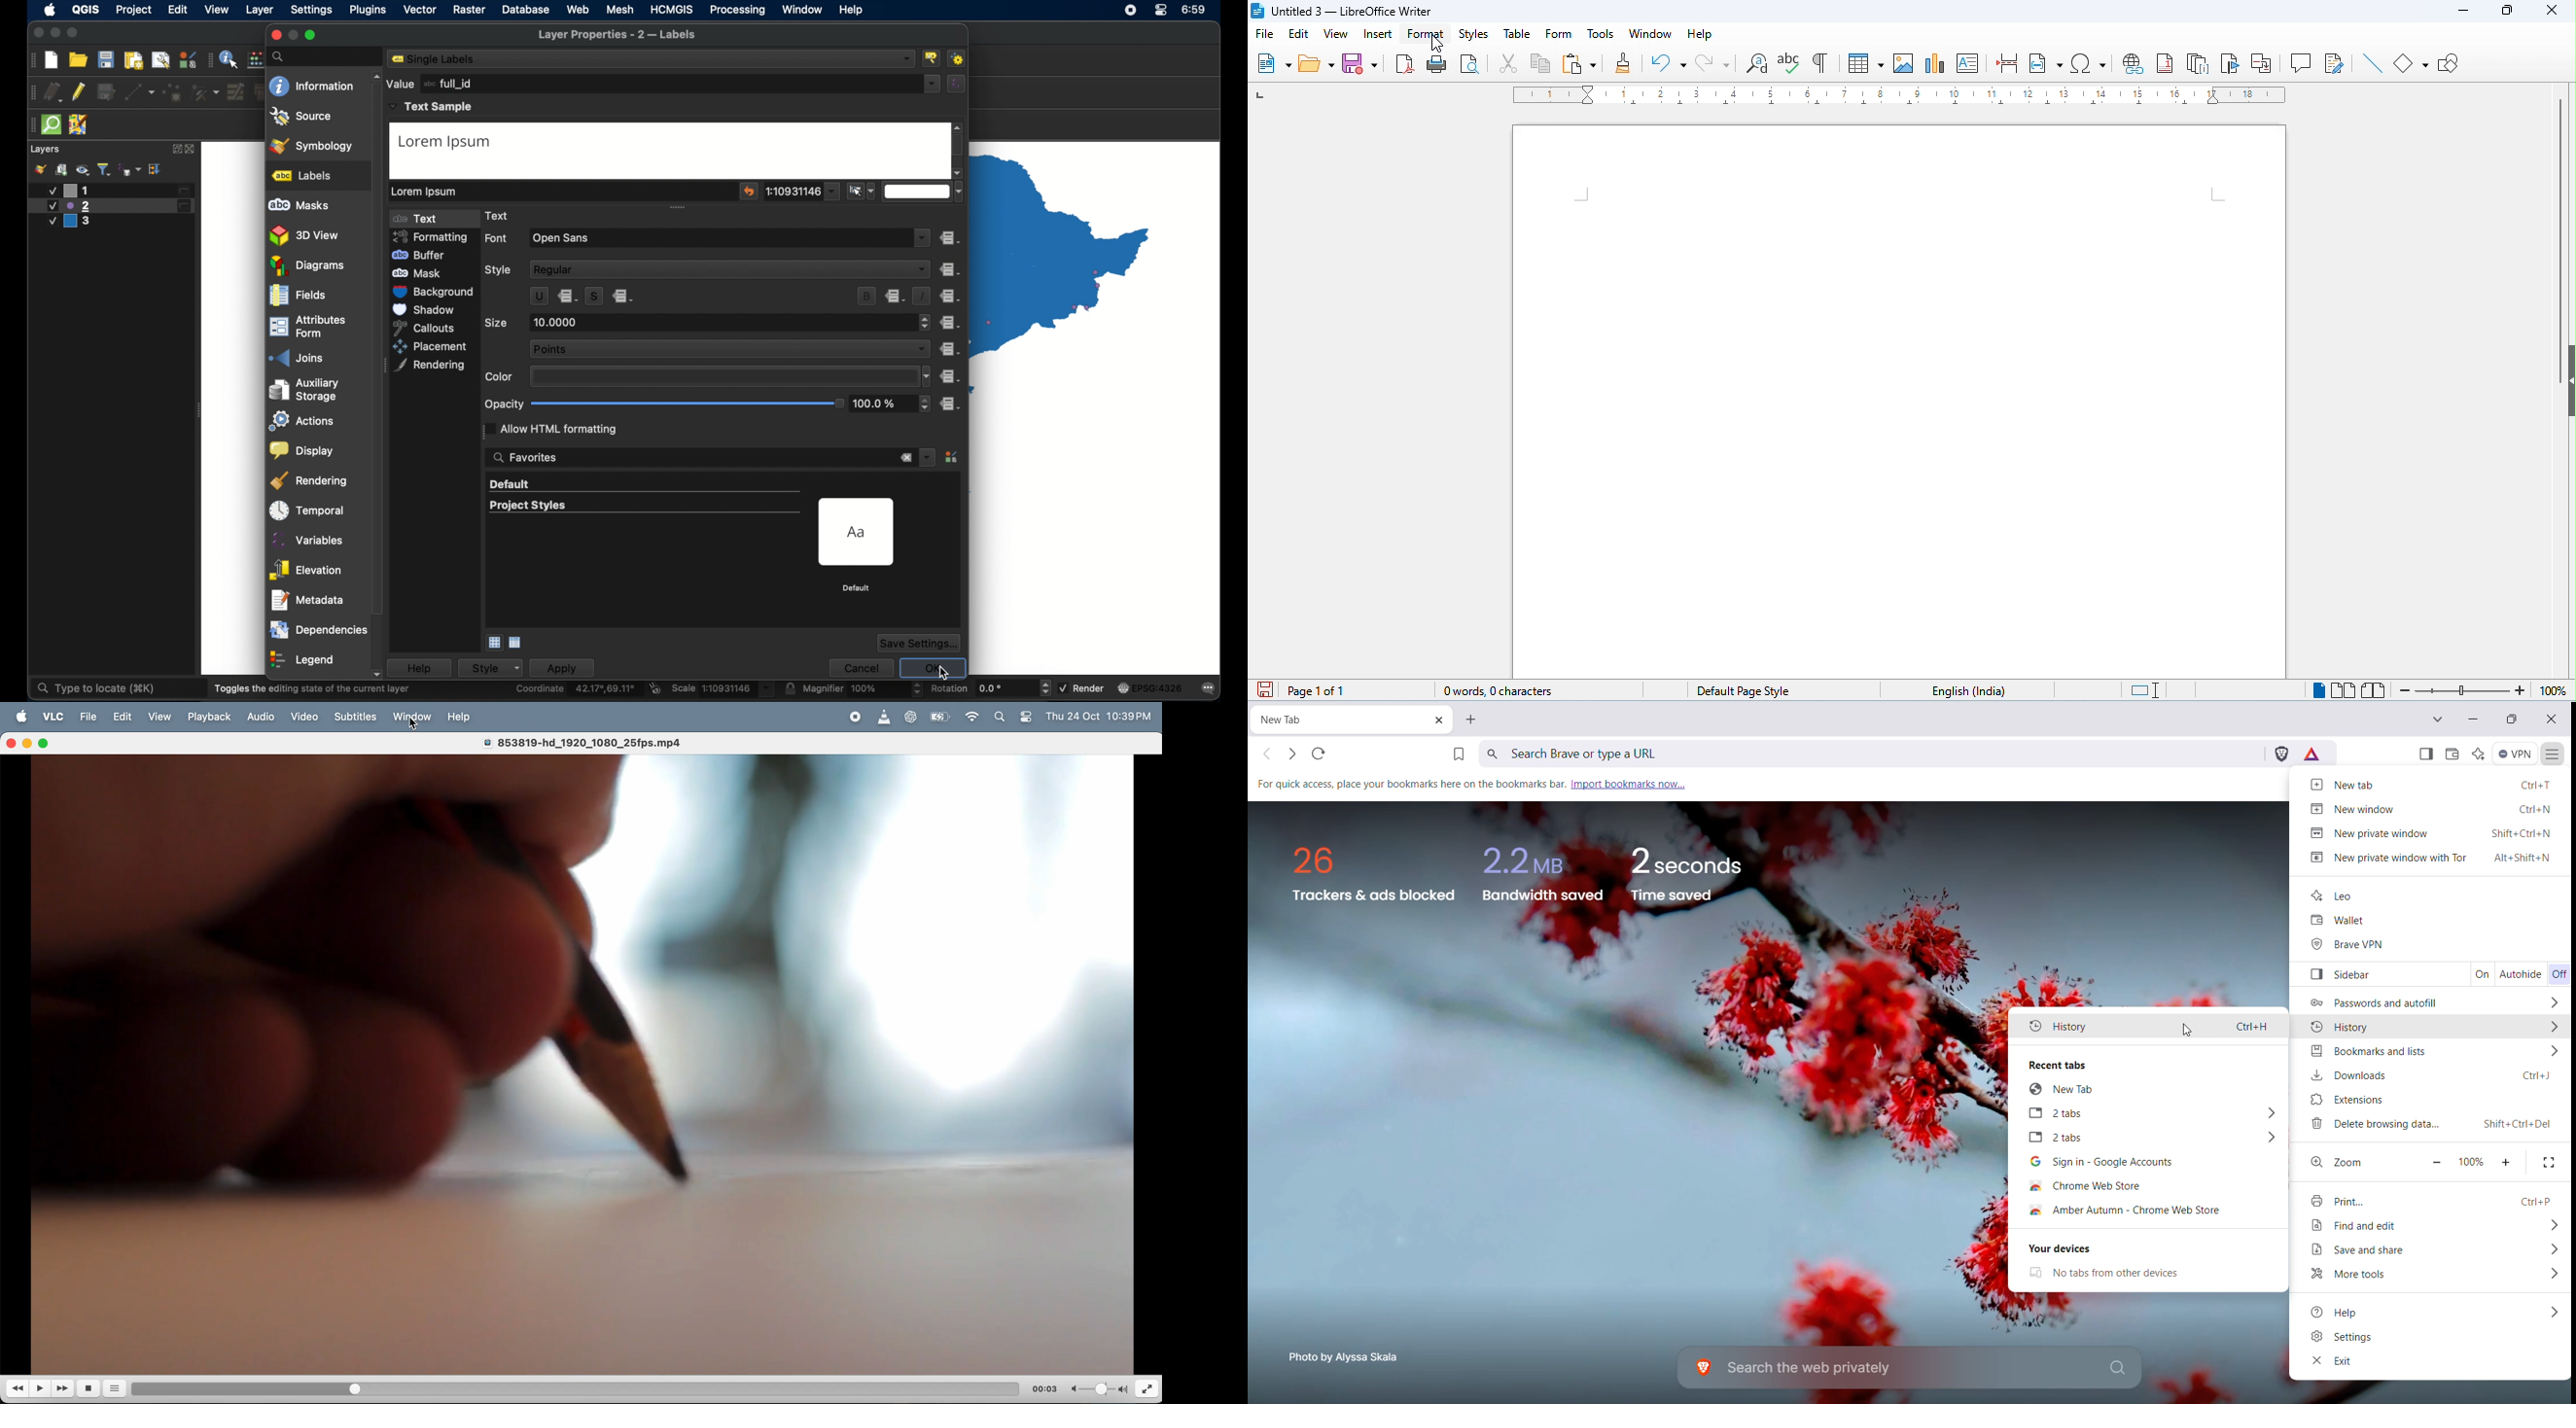  I want to click on temporal, so click(307, 507).